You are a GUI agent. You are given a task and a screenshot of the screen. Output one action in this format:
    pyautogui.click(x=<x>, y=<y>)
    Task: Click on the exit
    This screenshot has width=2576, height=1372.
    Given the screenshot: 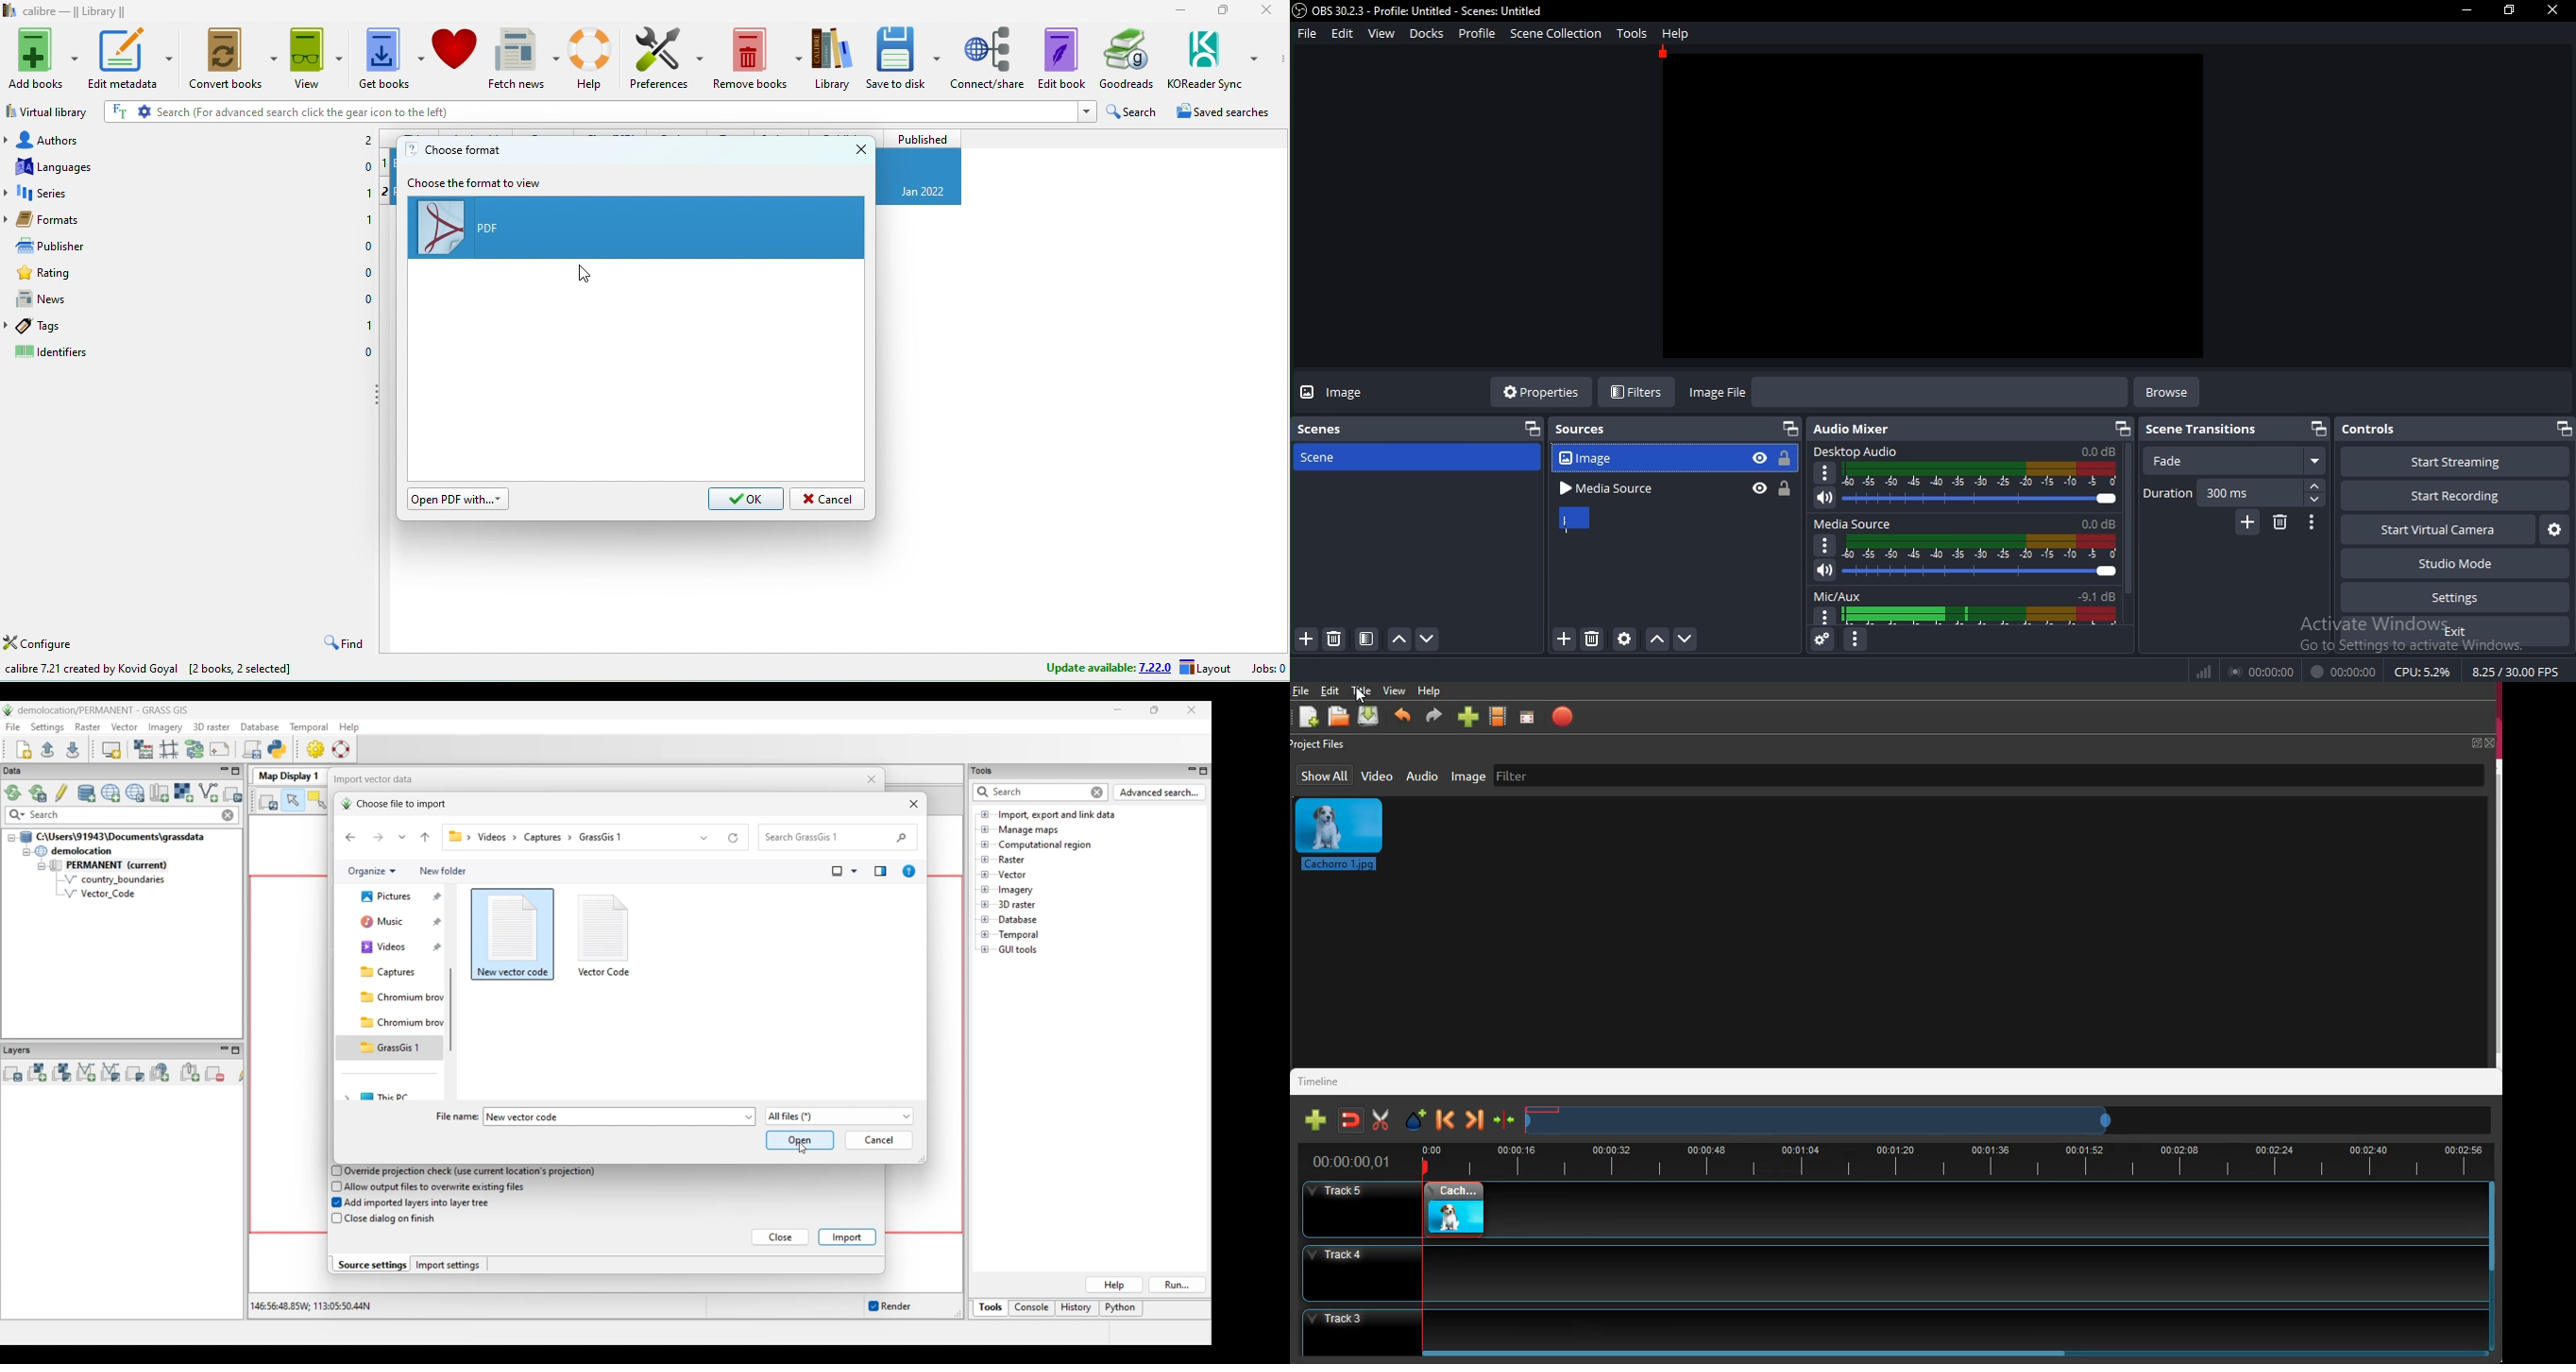 What is the action you would take?
    pyautogui.click(x=2458, y=633)
    